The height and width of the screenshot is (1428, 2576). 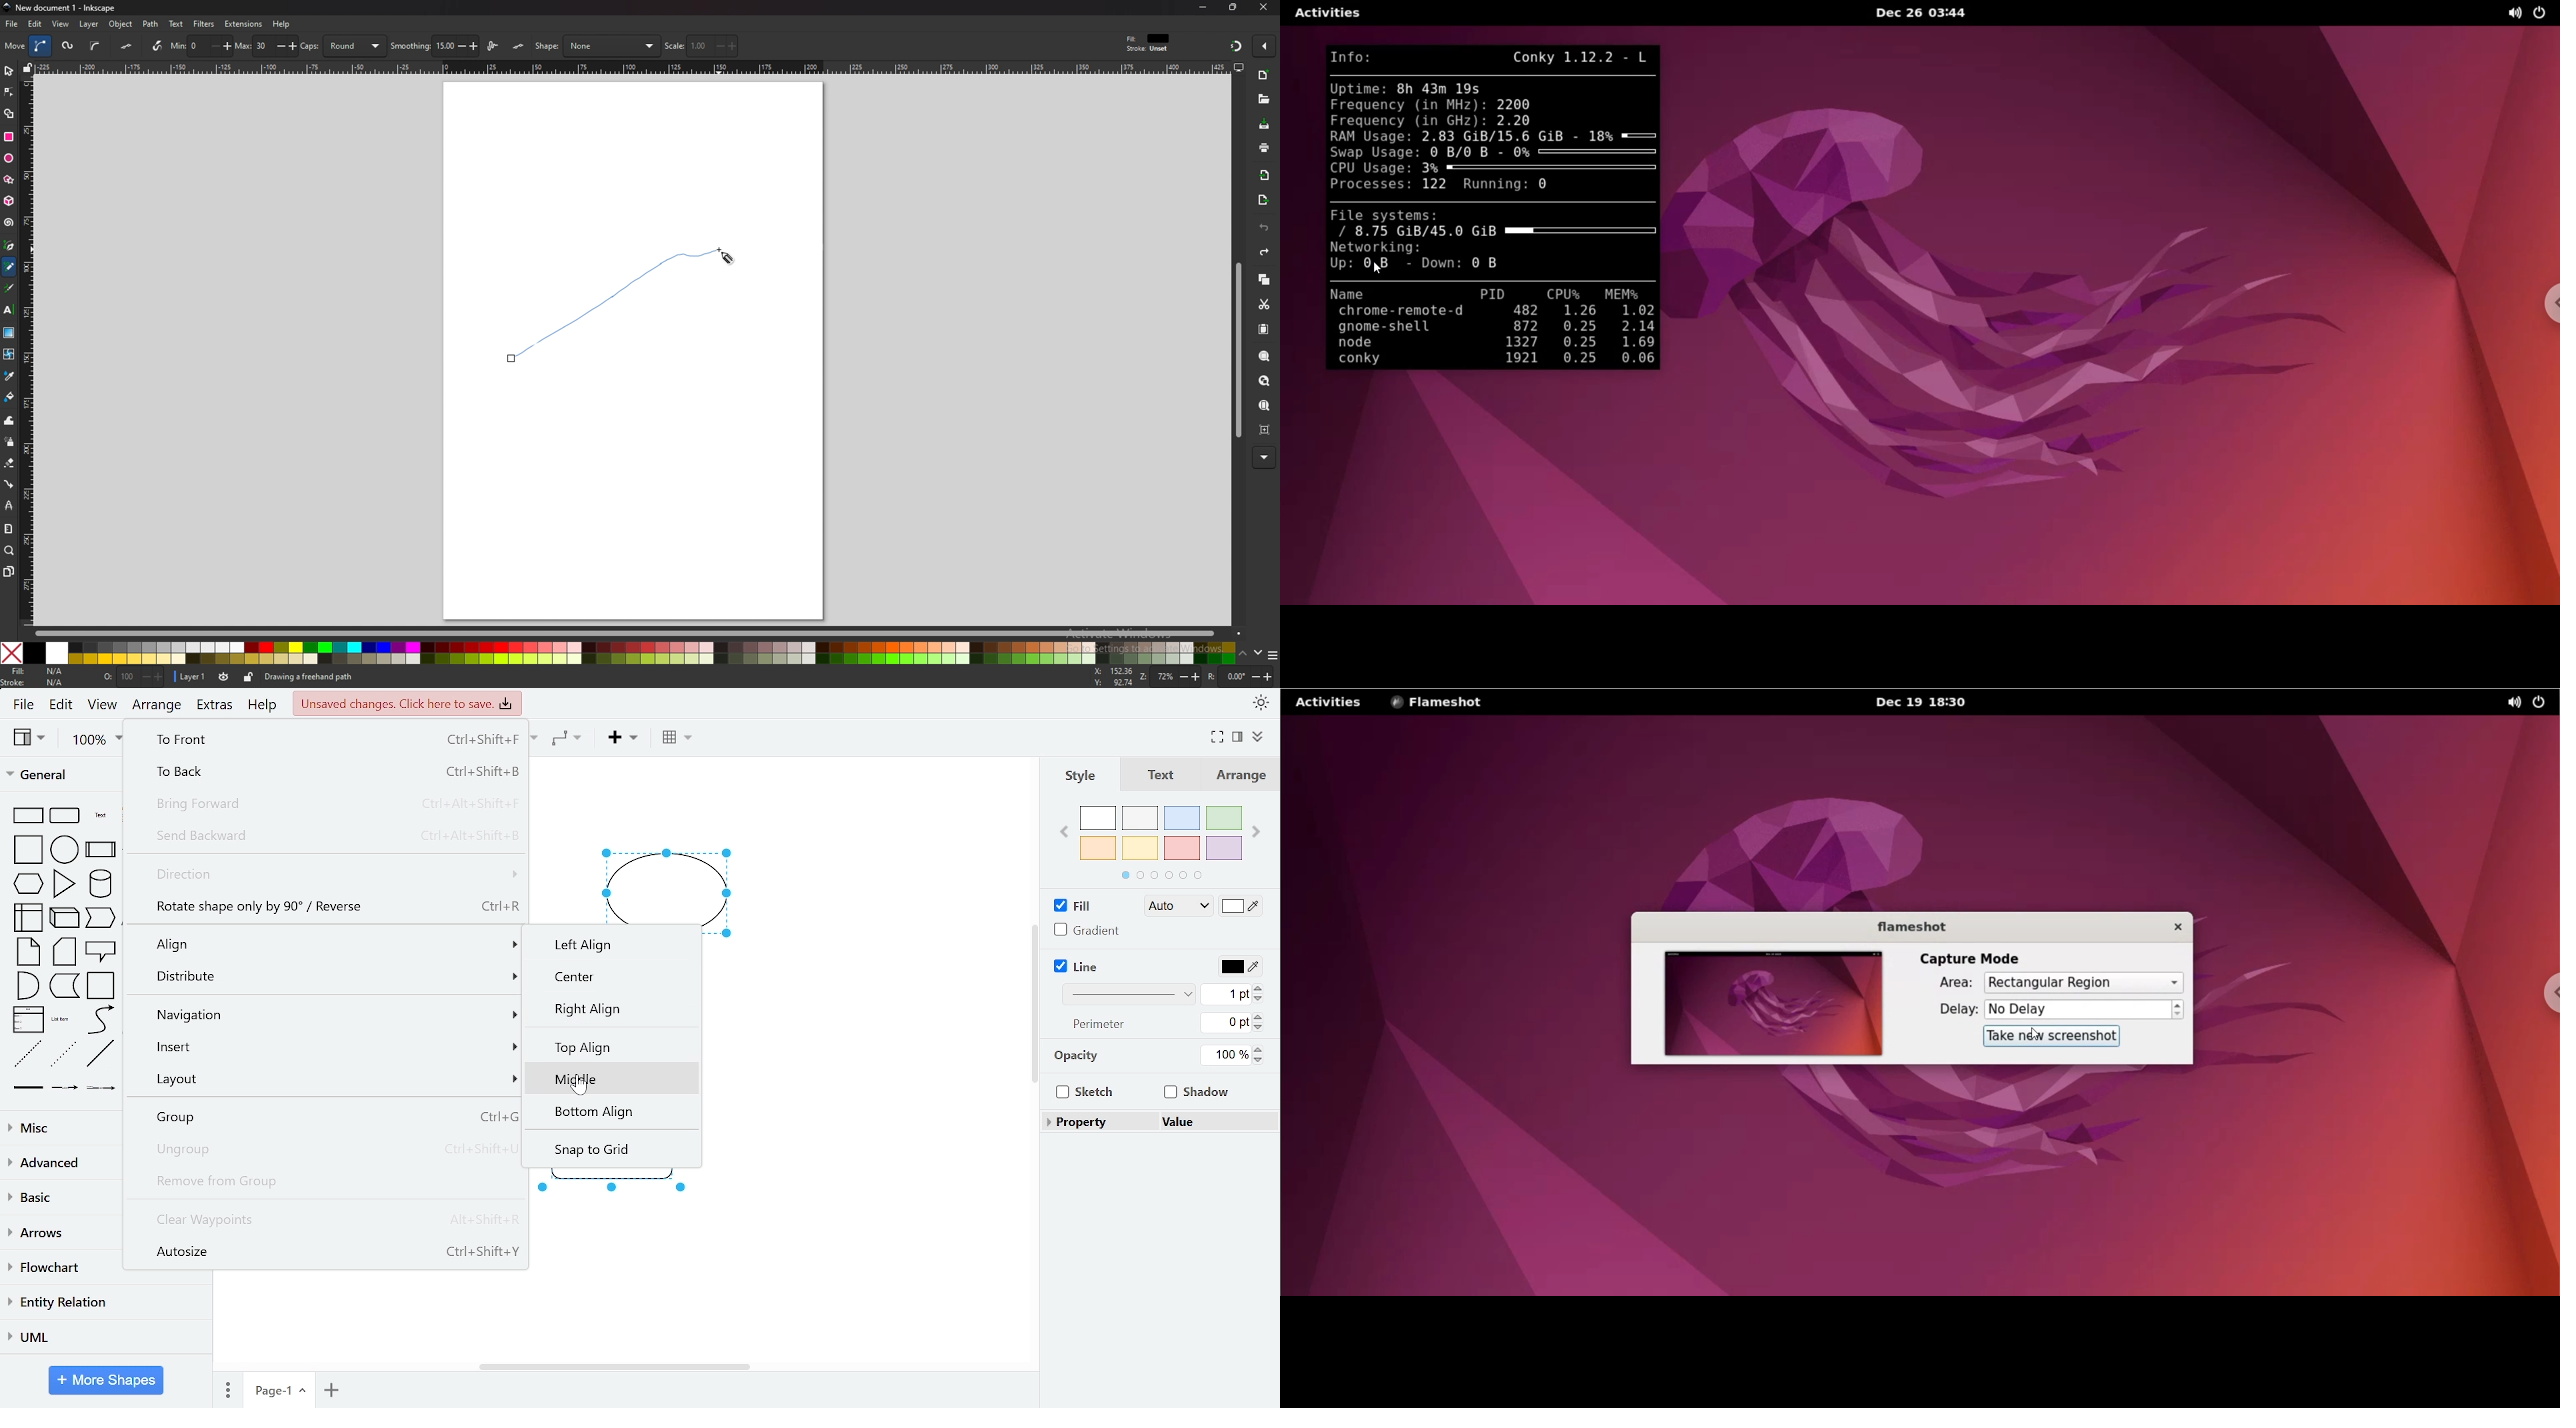 What do you see at coordinates (518, 47) in the screenshot?
I see `lpe simplify flatten` at bounding box center [518, 47].